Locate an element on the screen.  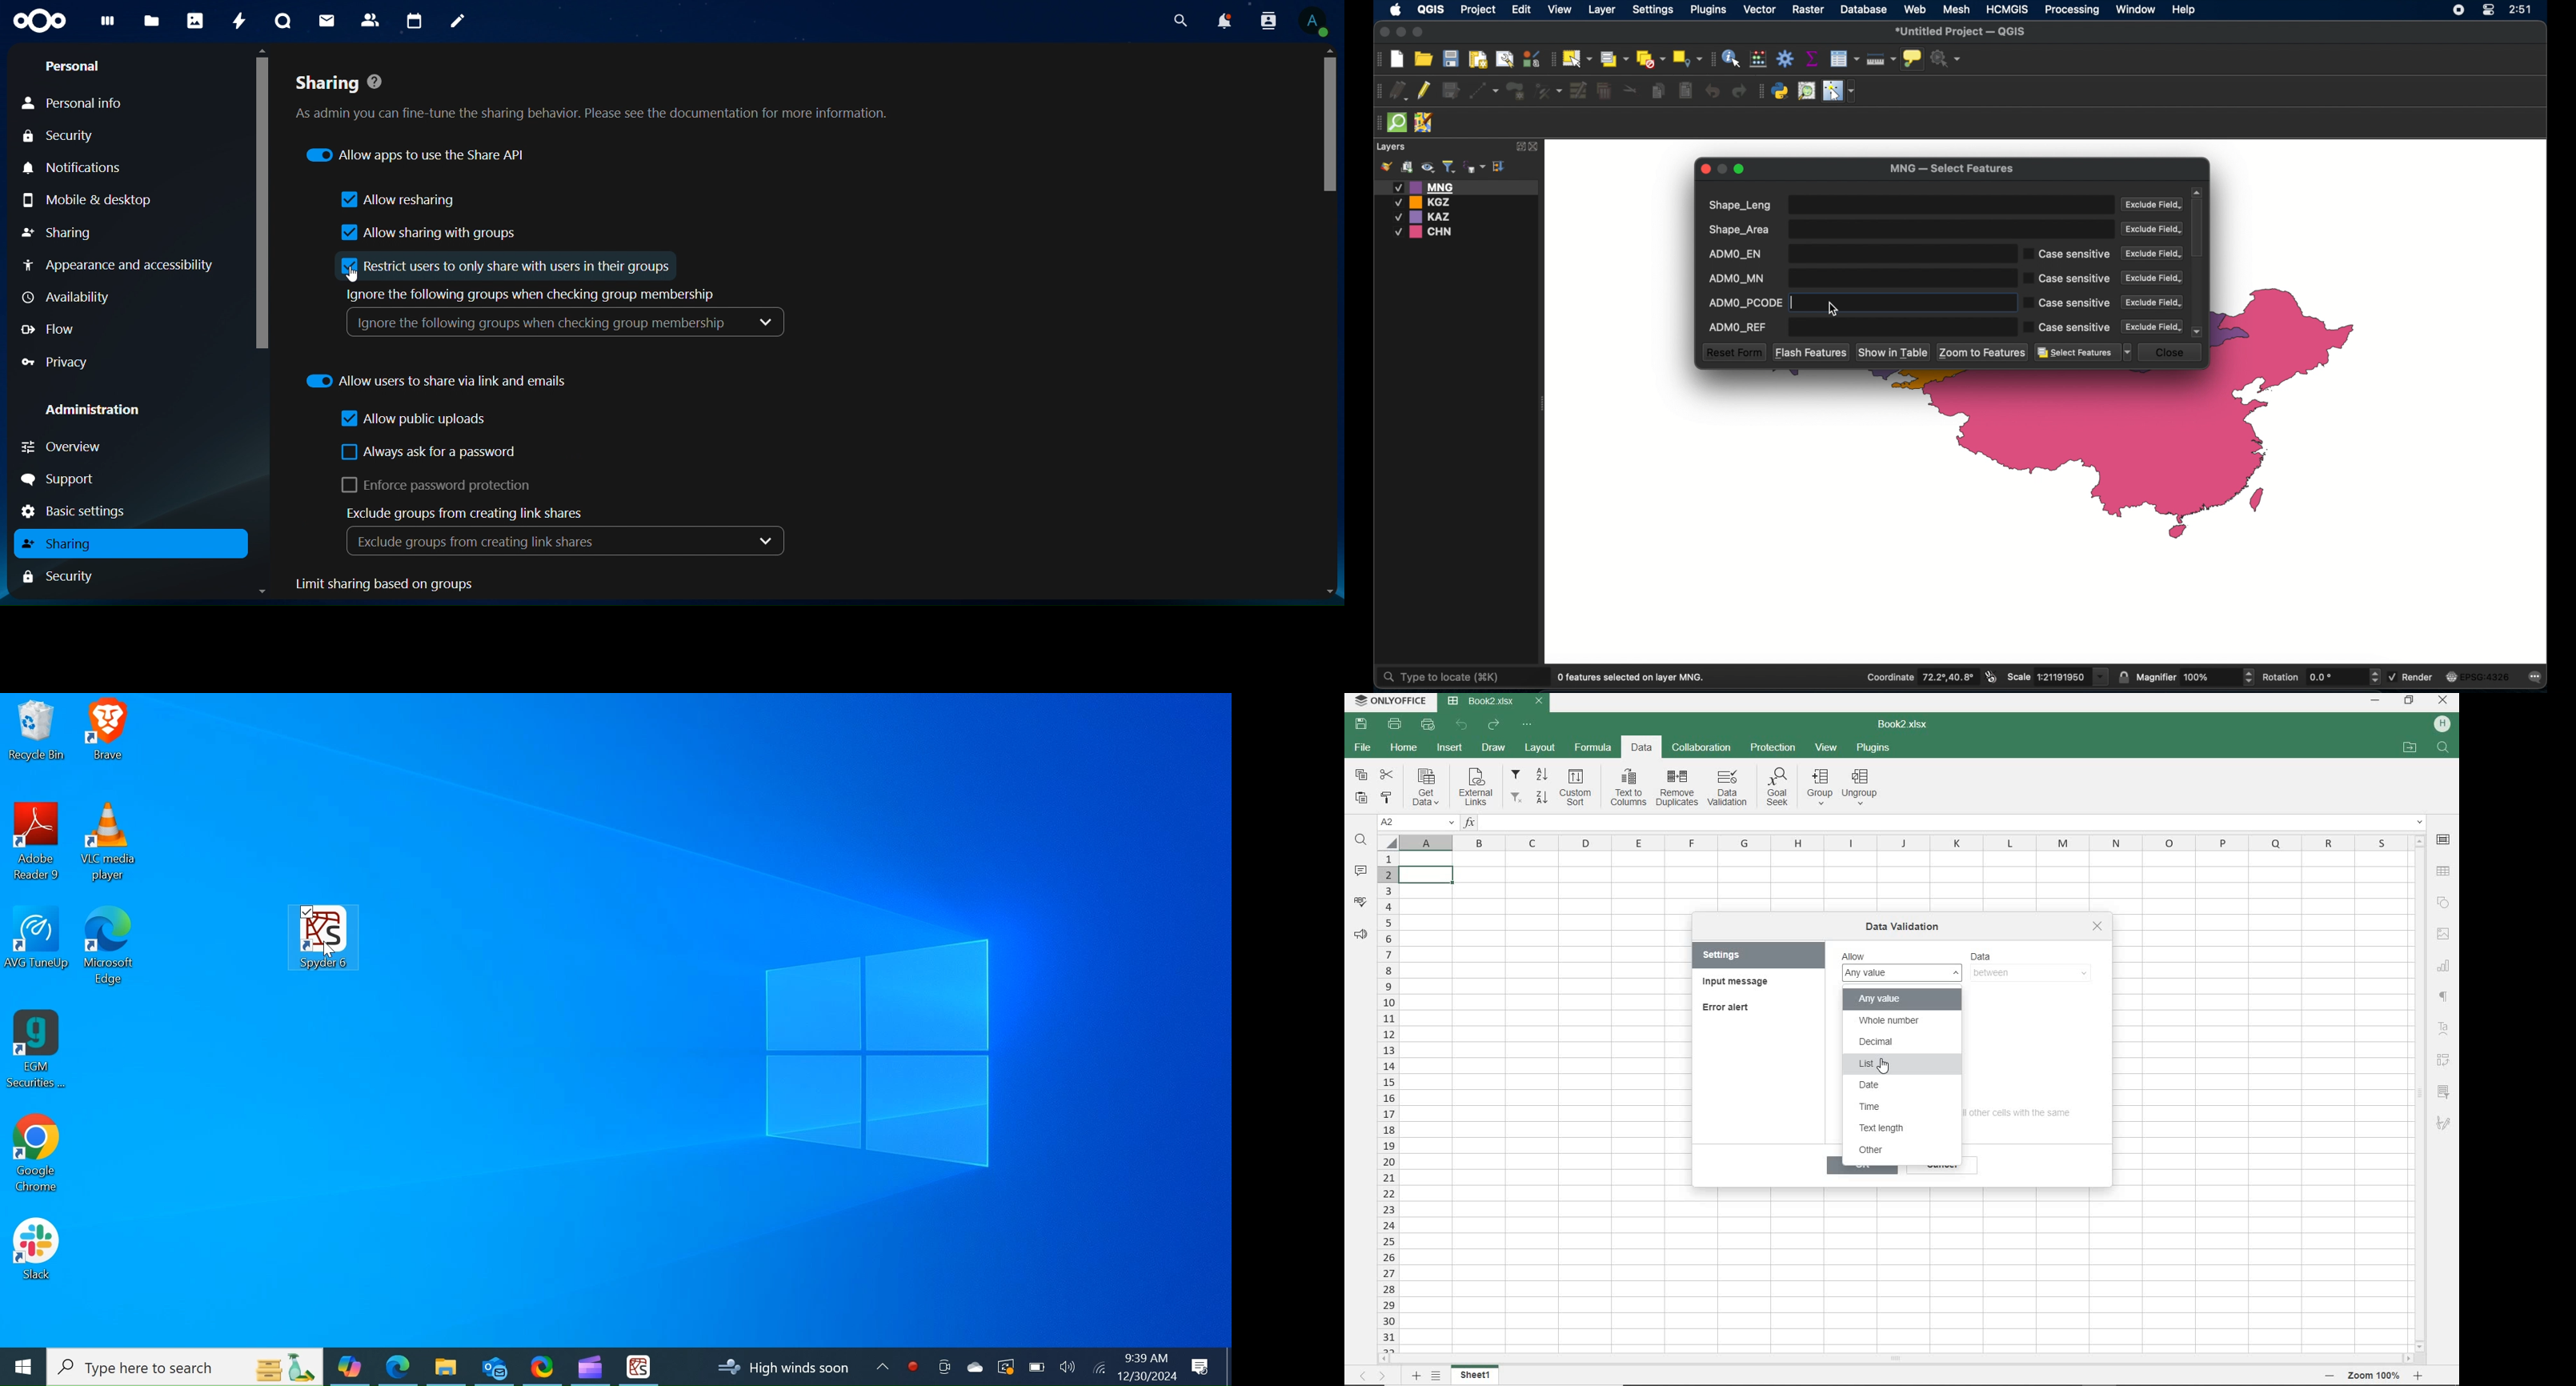
Adobe Reader Desktop Icon is located at coordinates (38, 844).